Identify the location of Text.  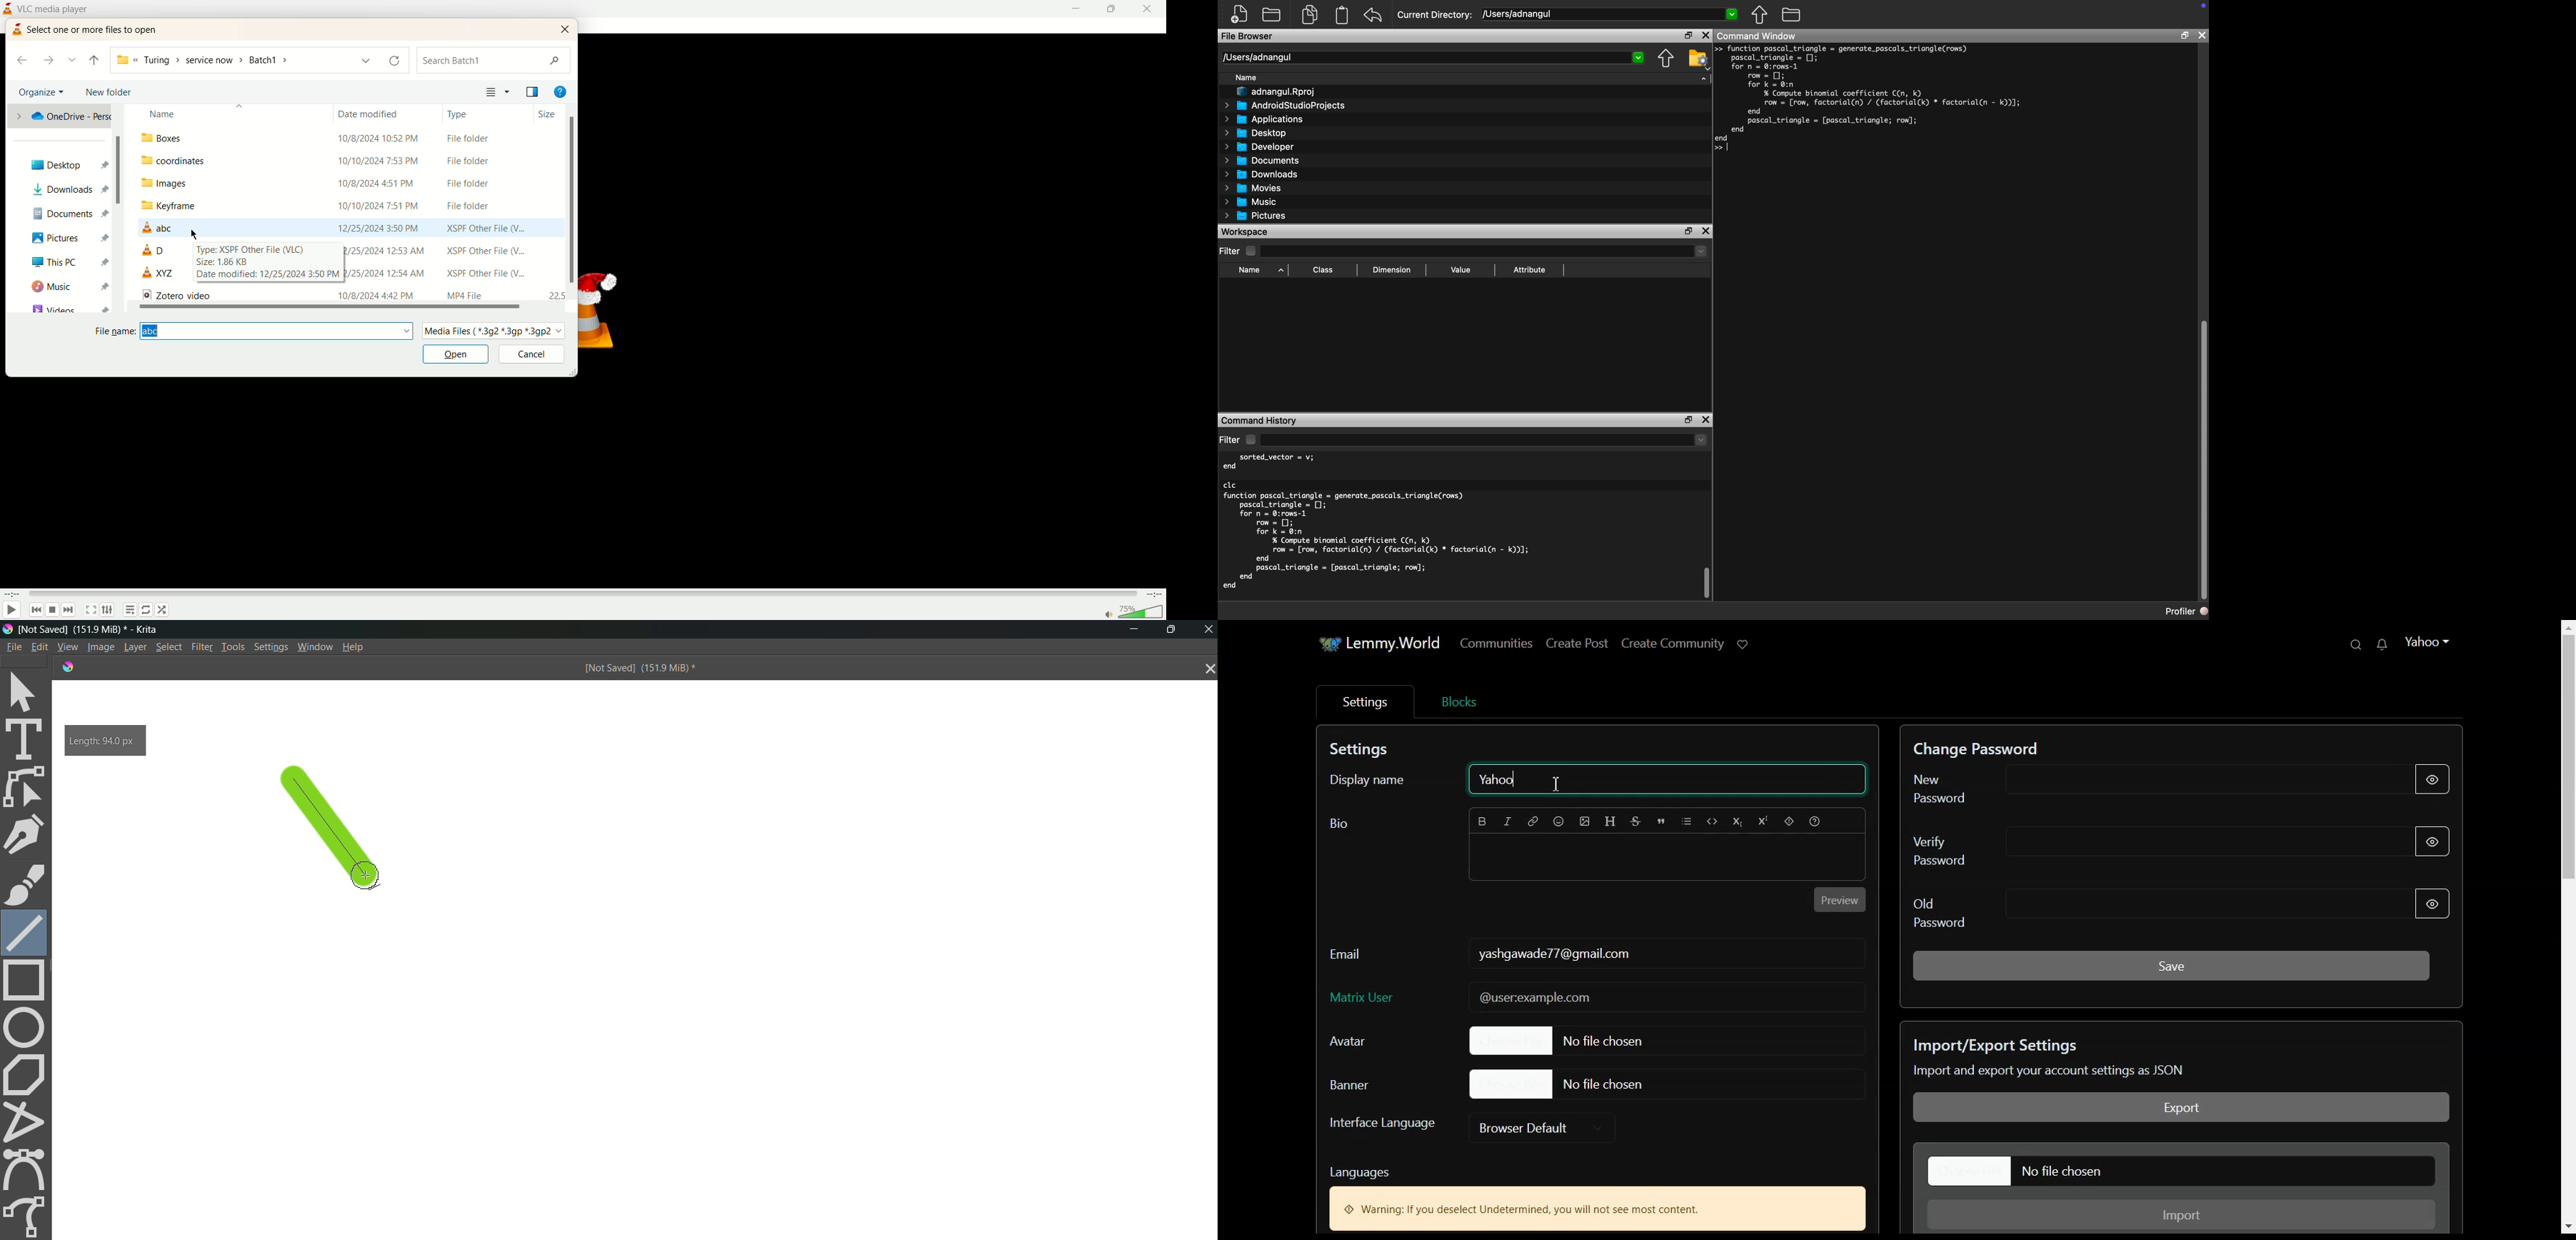
(1985, 745).